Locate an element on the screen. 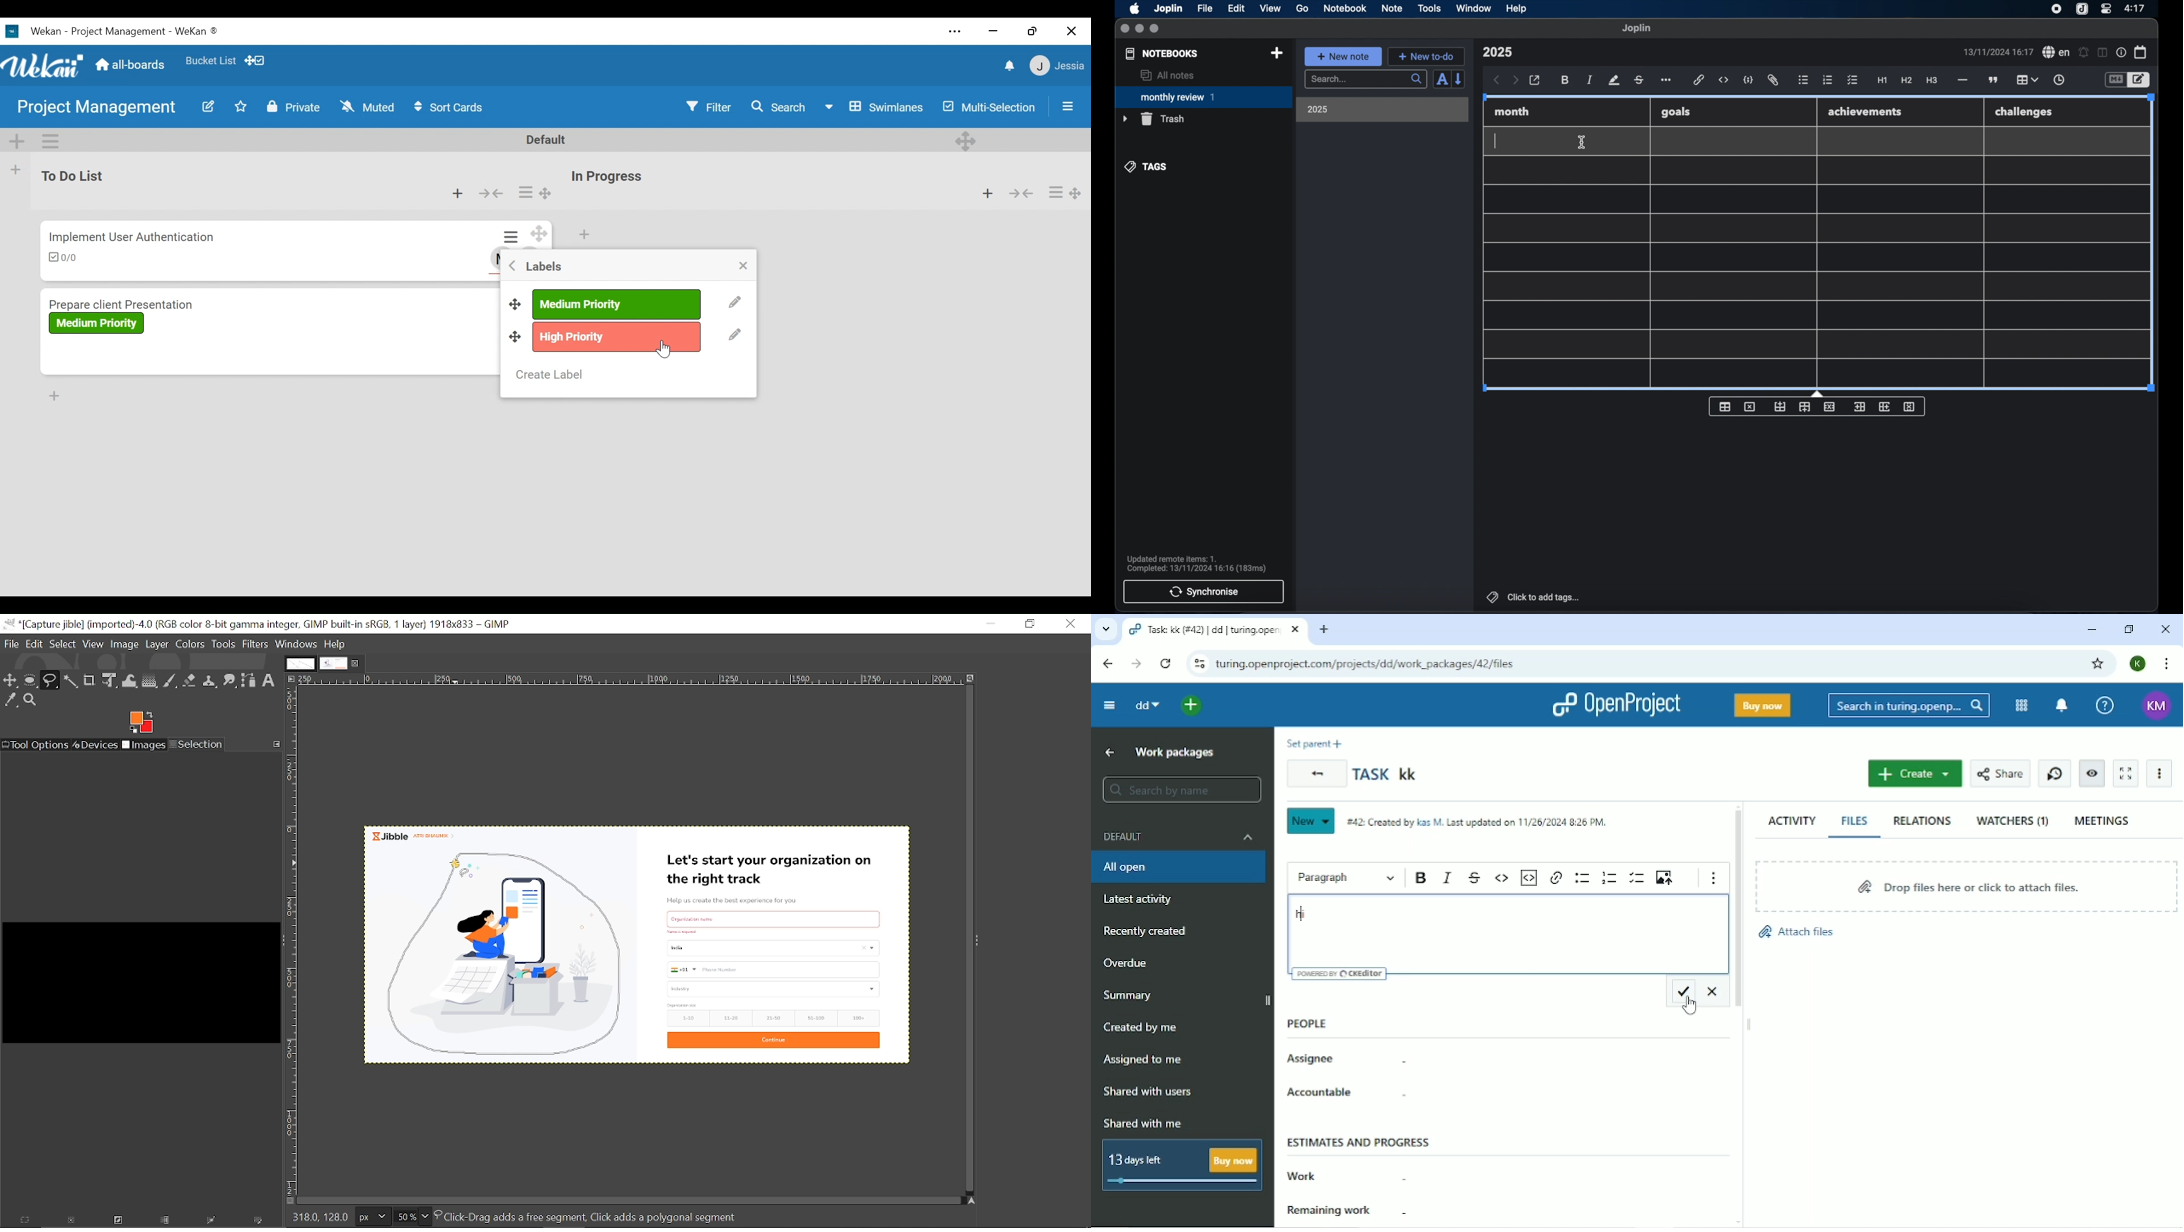 The height and width of the screenshot is (1232, 2184). Current image is located at coordinates (775, 948).